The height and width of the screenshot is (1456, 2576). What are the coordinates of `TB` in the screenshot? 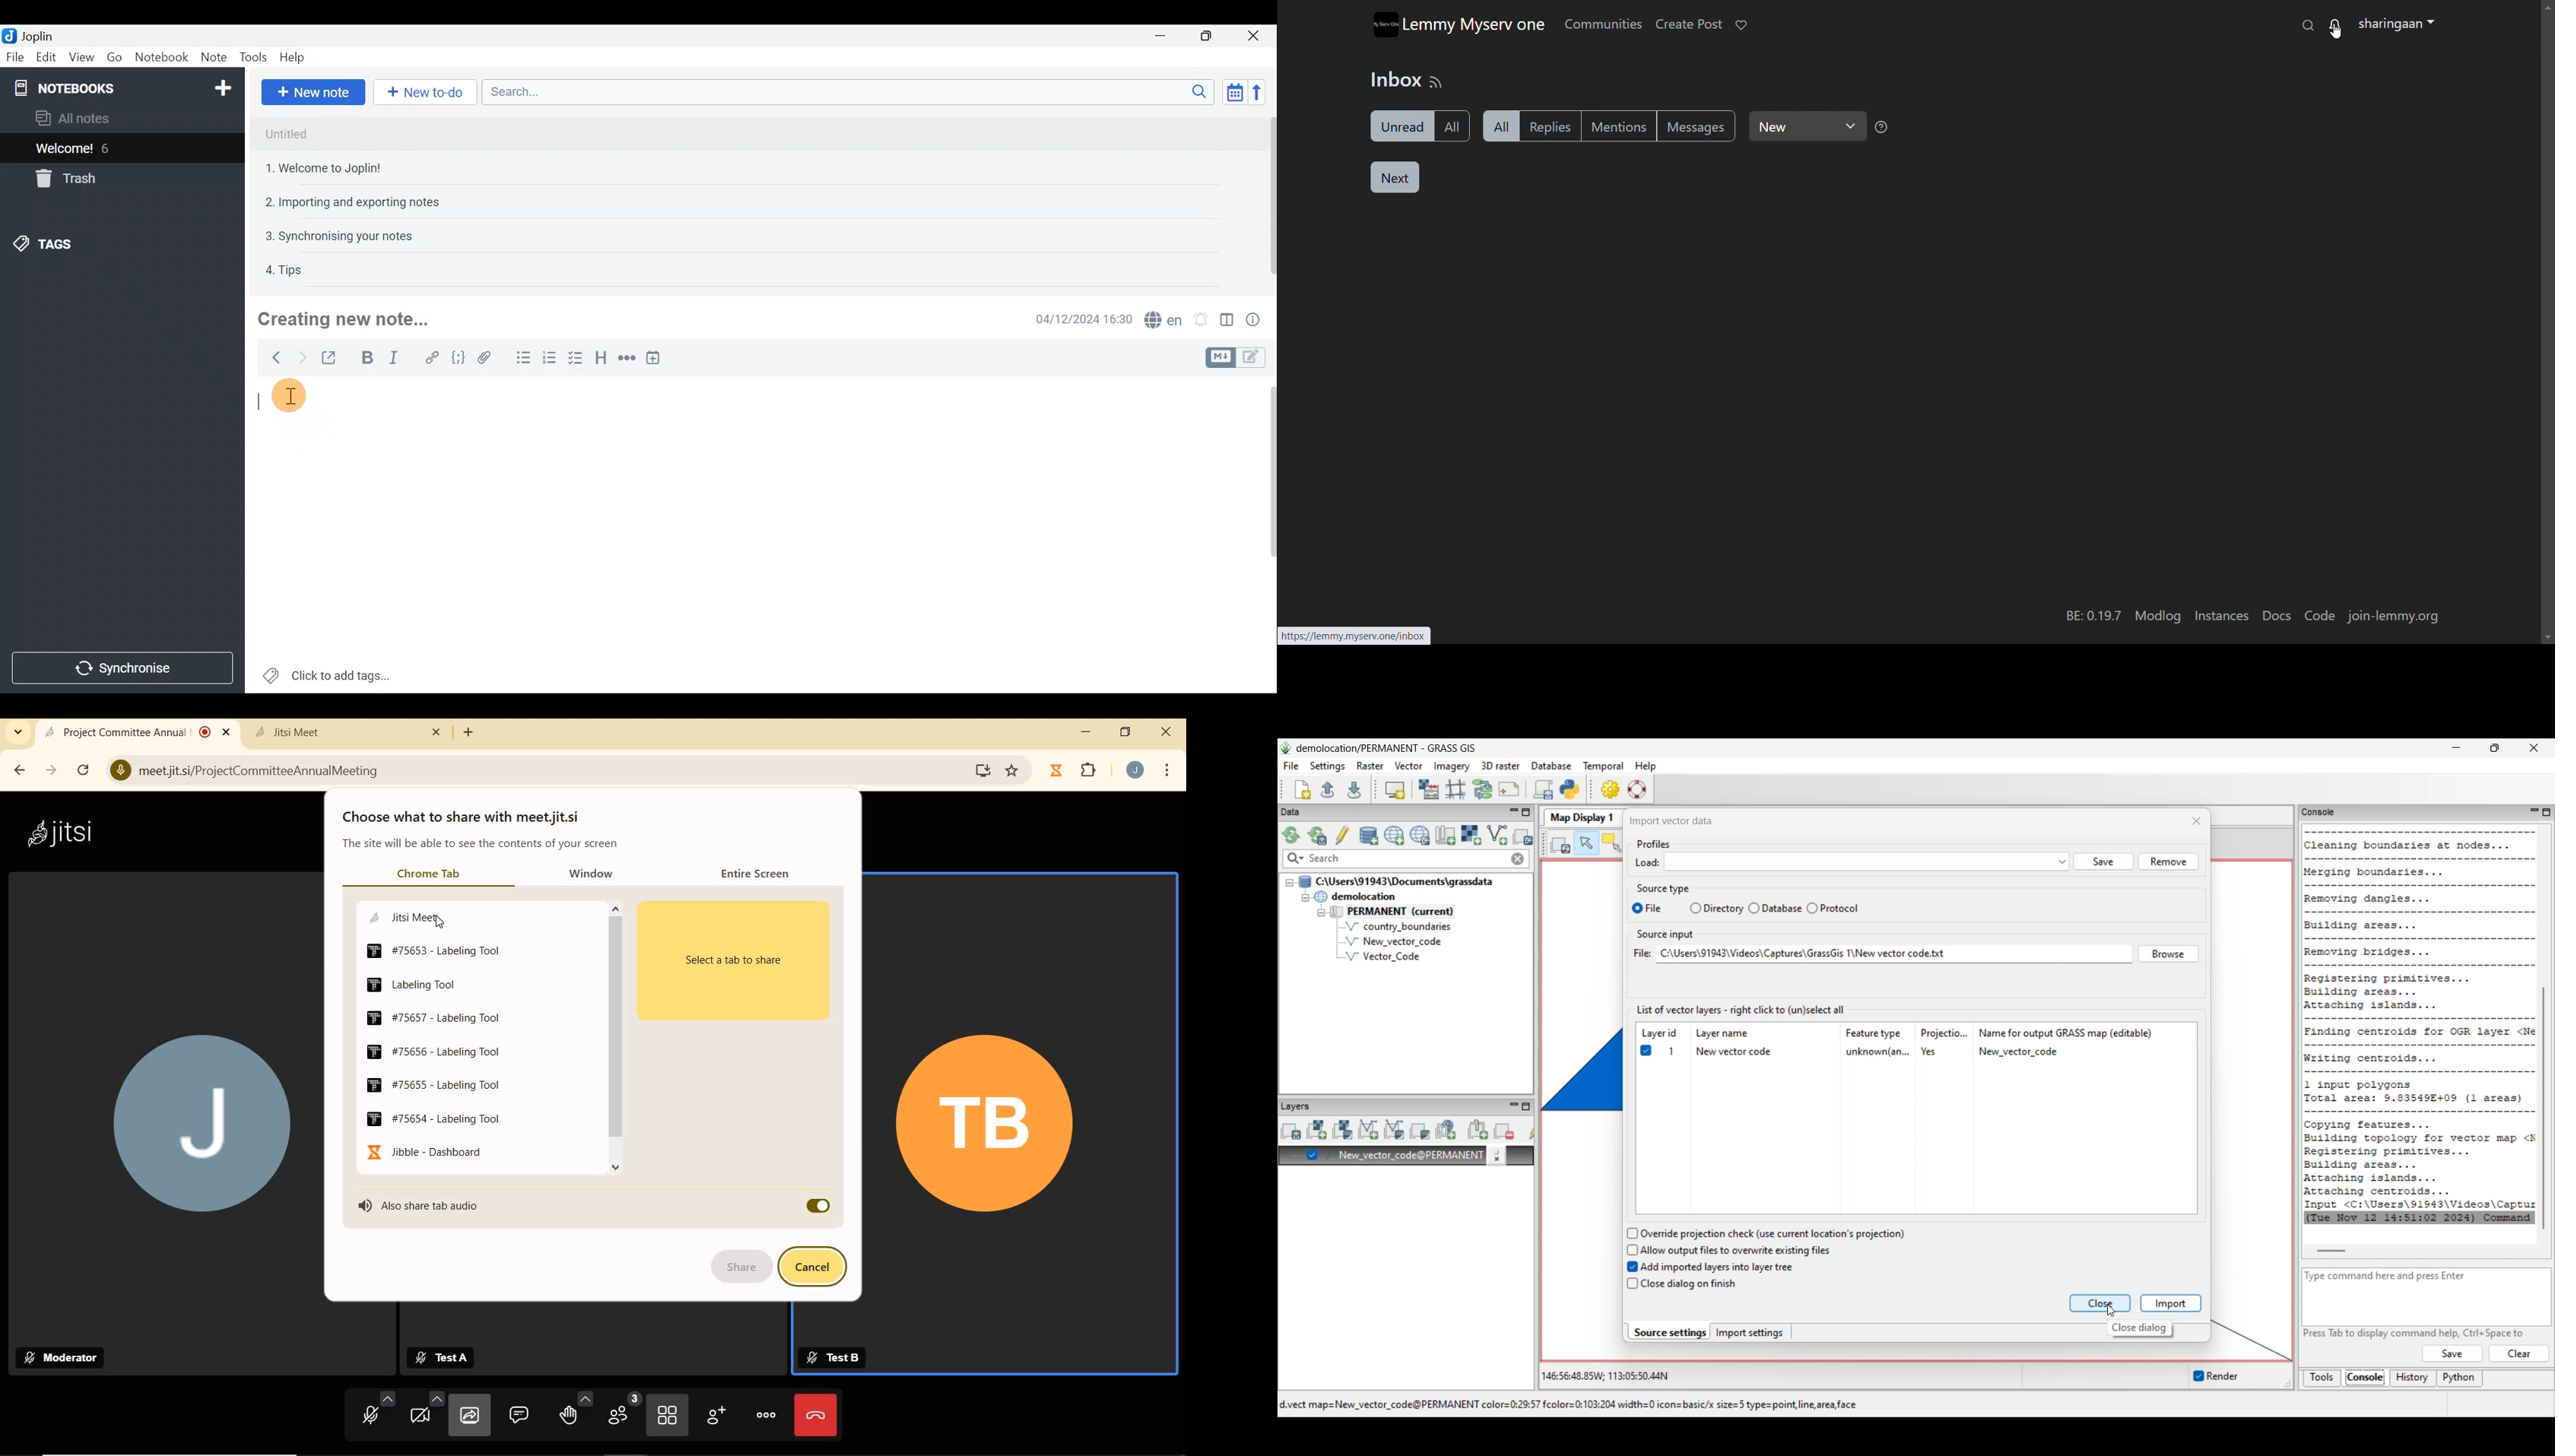 It's located at (986, 1125).